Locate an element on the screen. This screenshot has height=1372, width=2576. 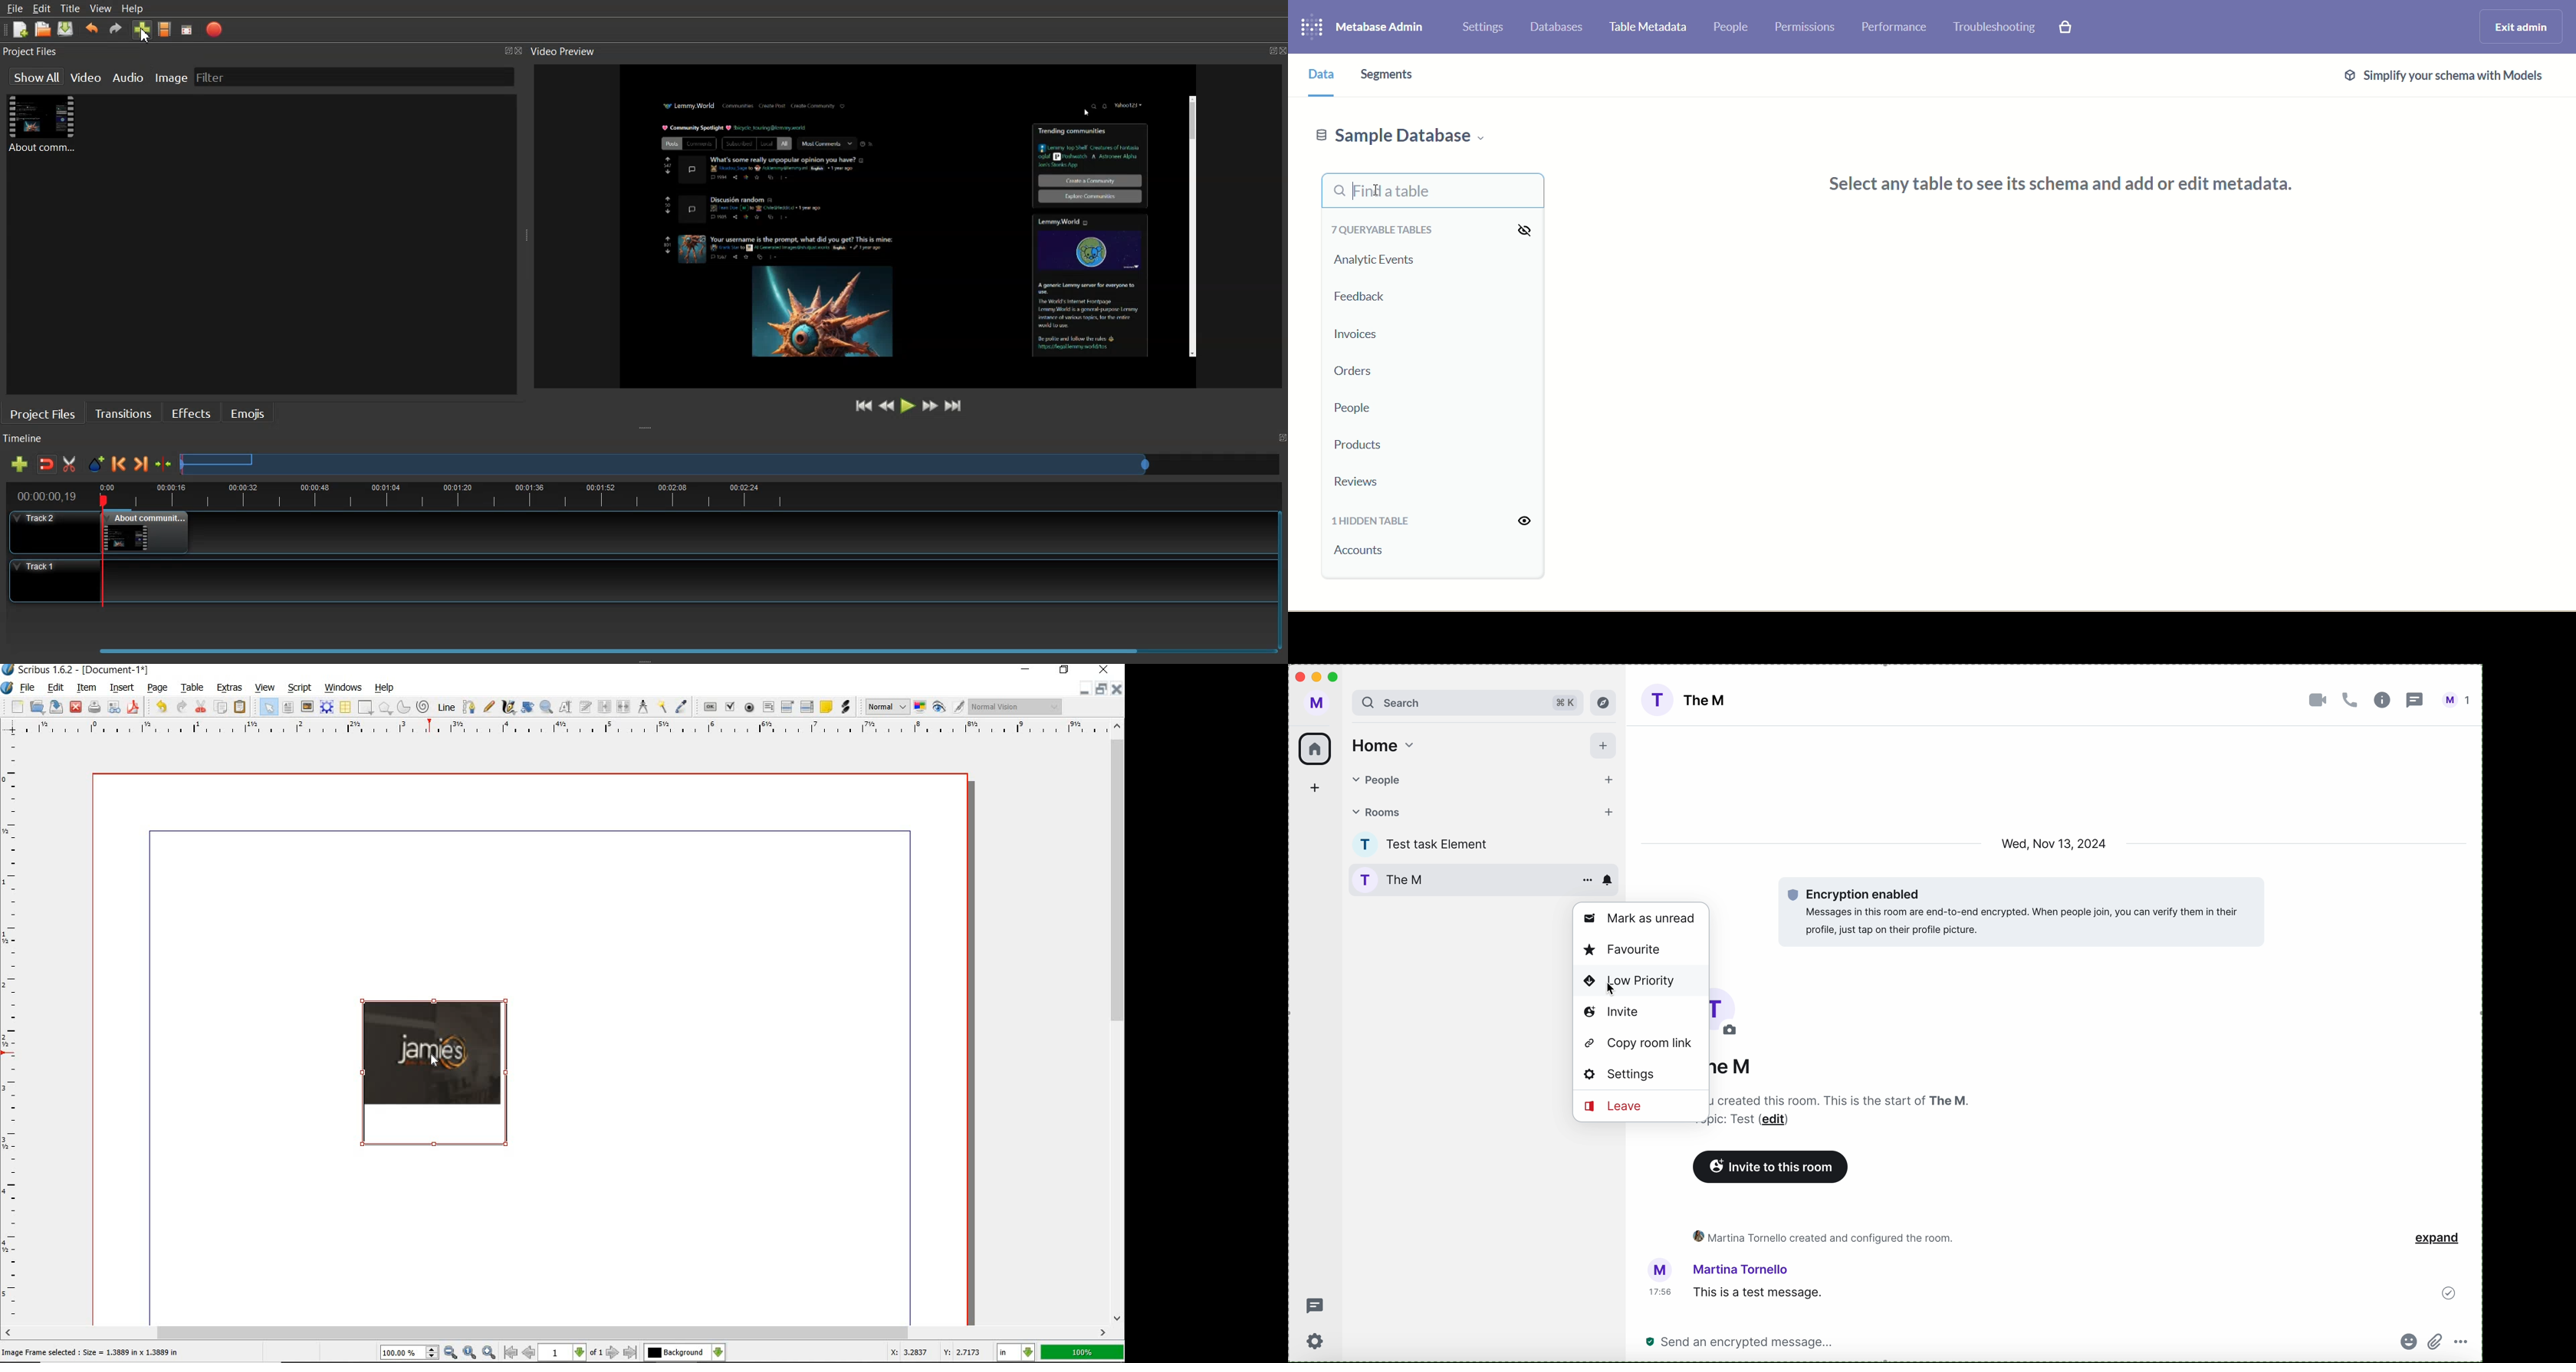
RESTORE is located at coordinates (1065, 671).